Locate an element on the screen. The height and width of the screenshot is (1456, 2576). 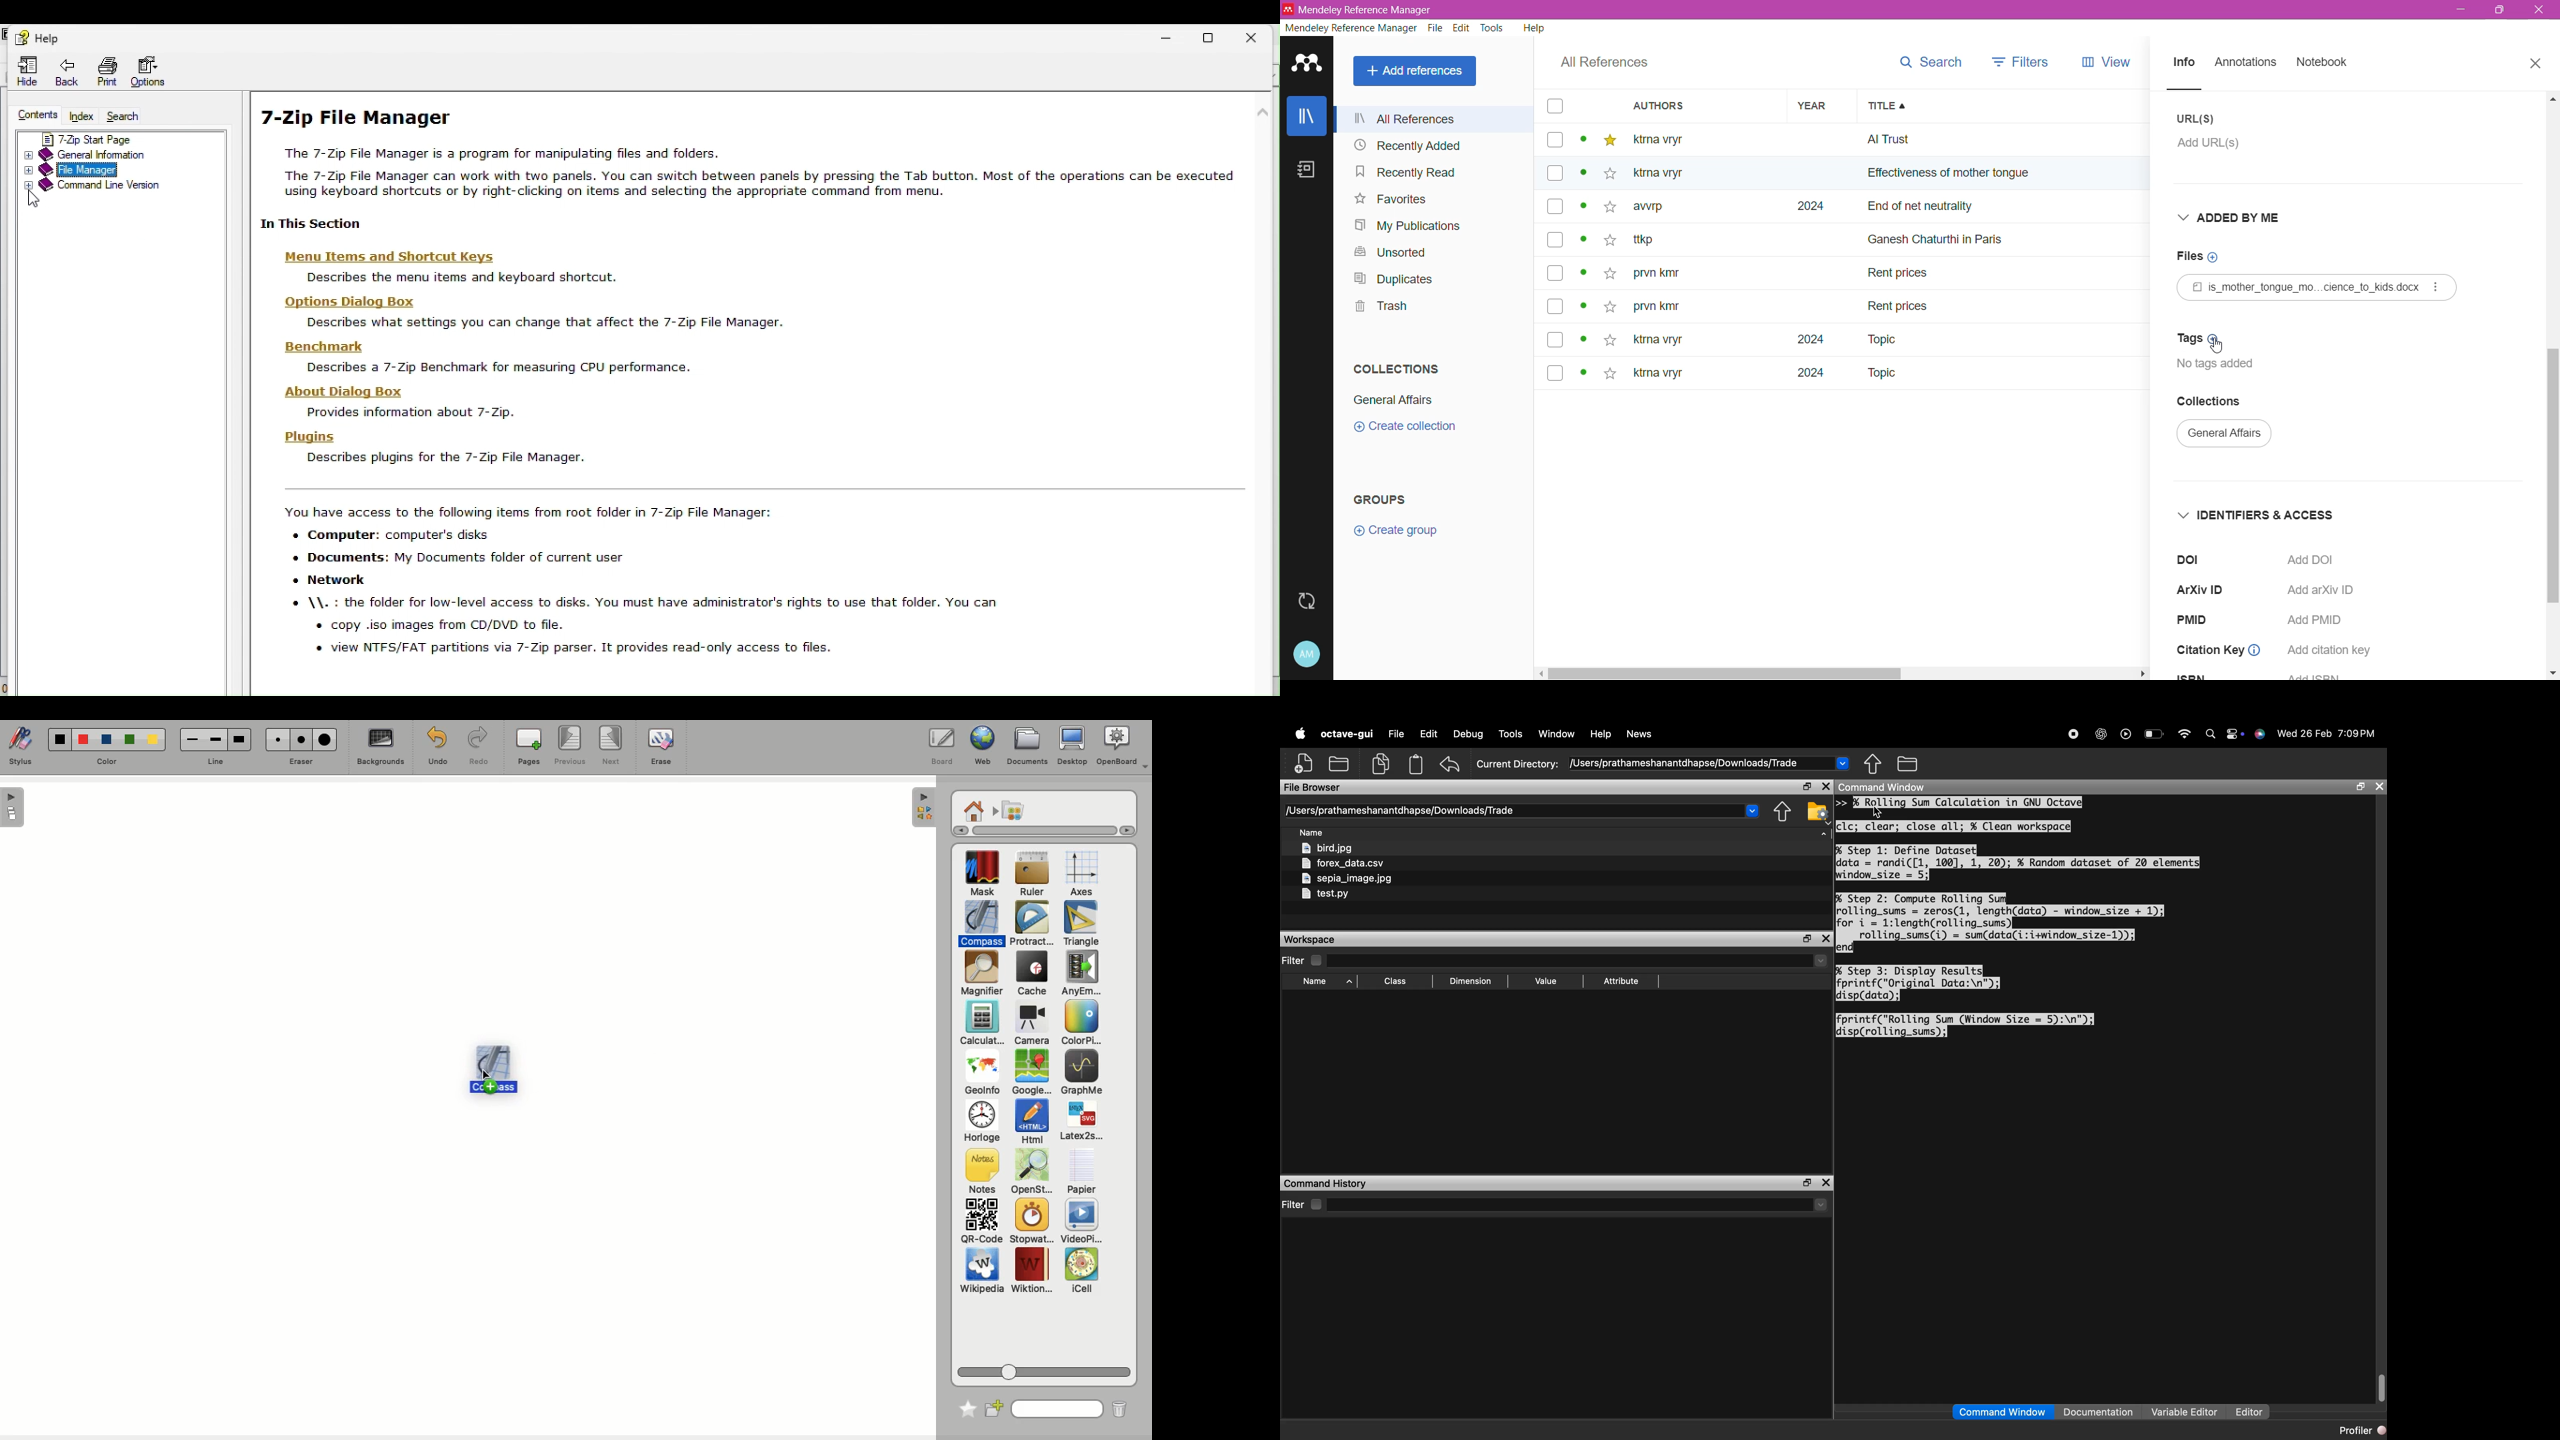
All References is located at coordinates (1605, 63).